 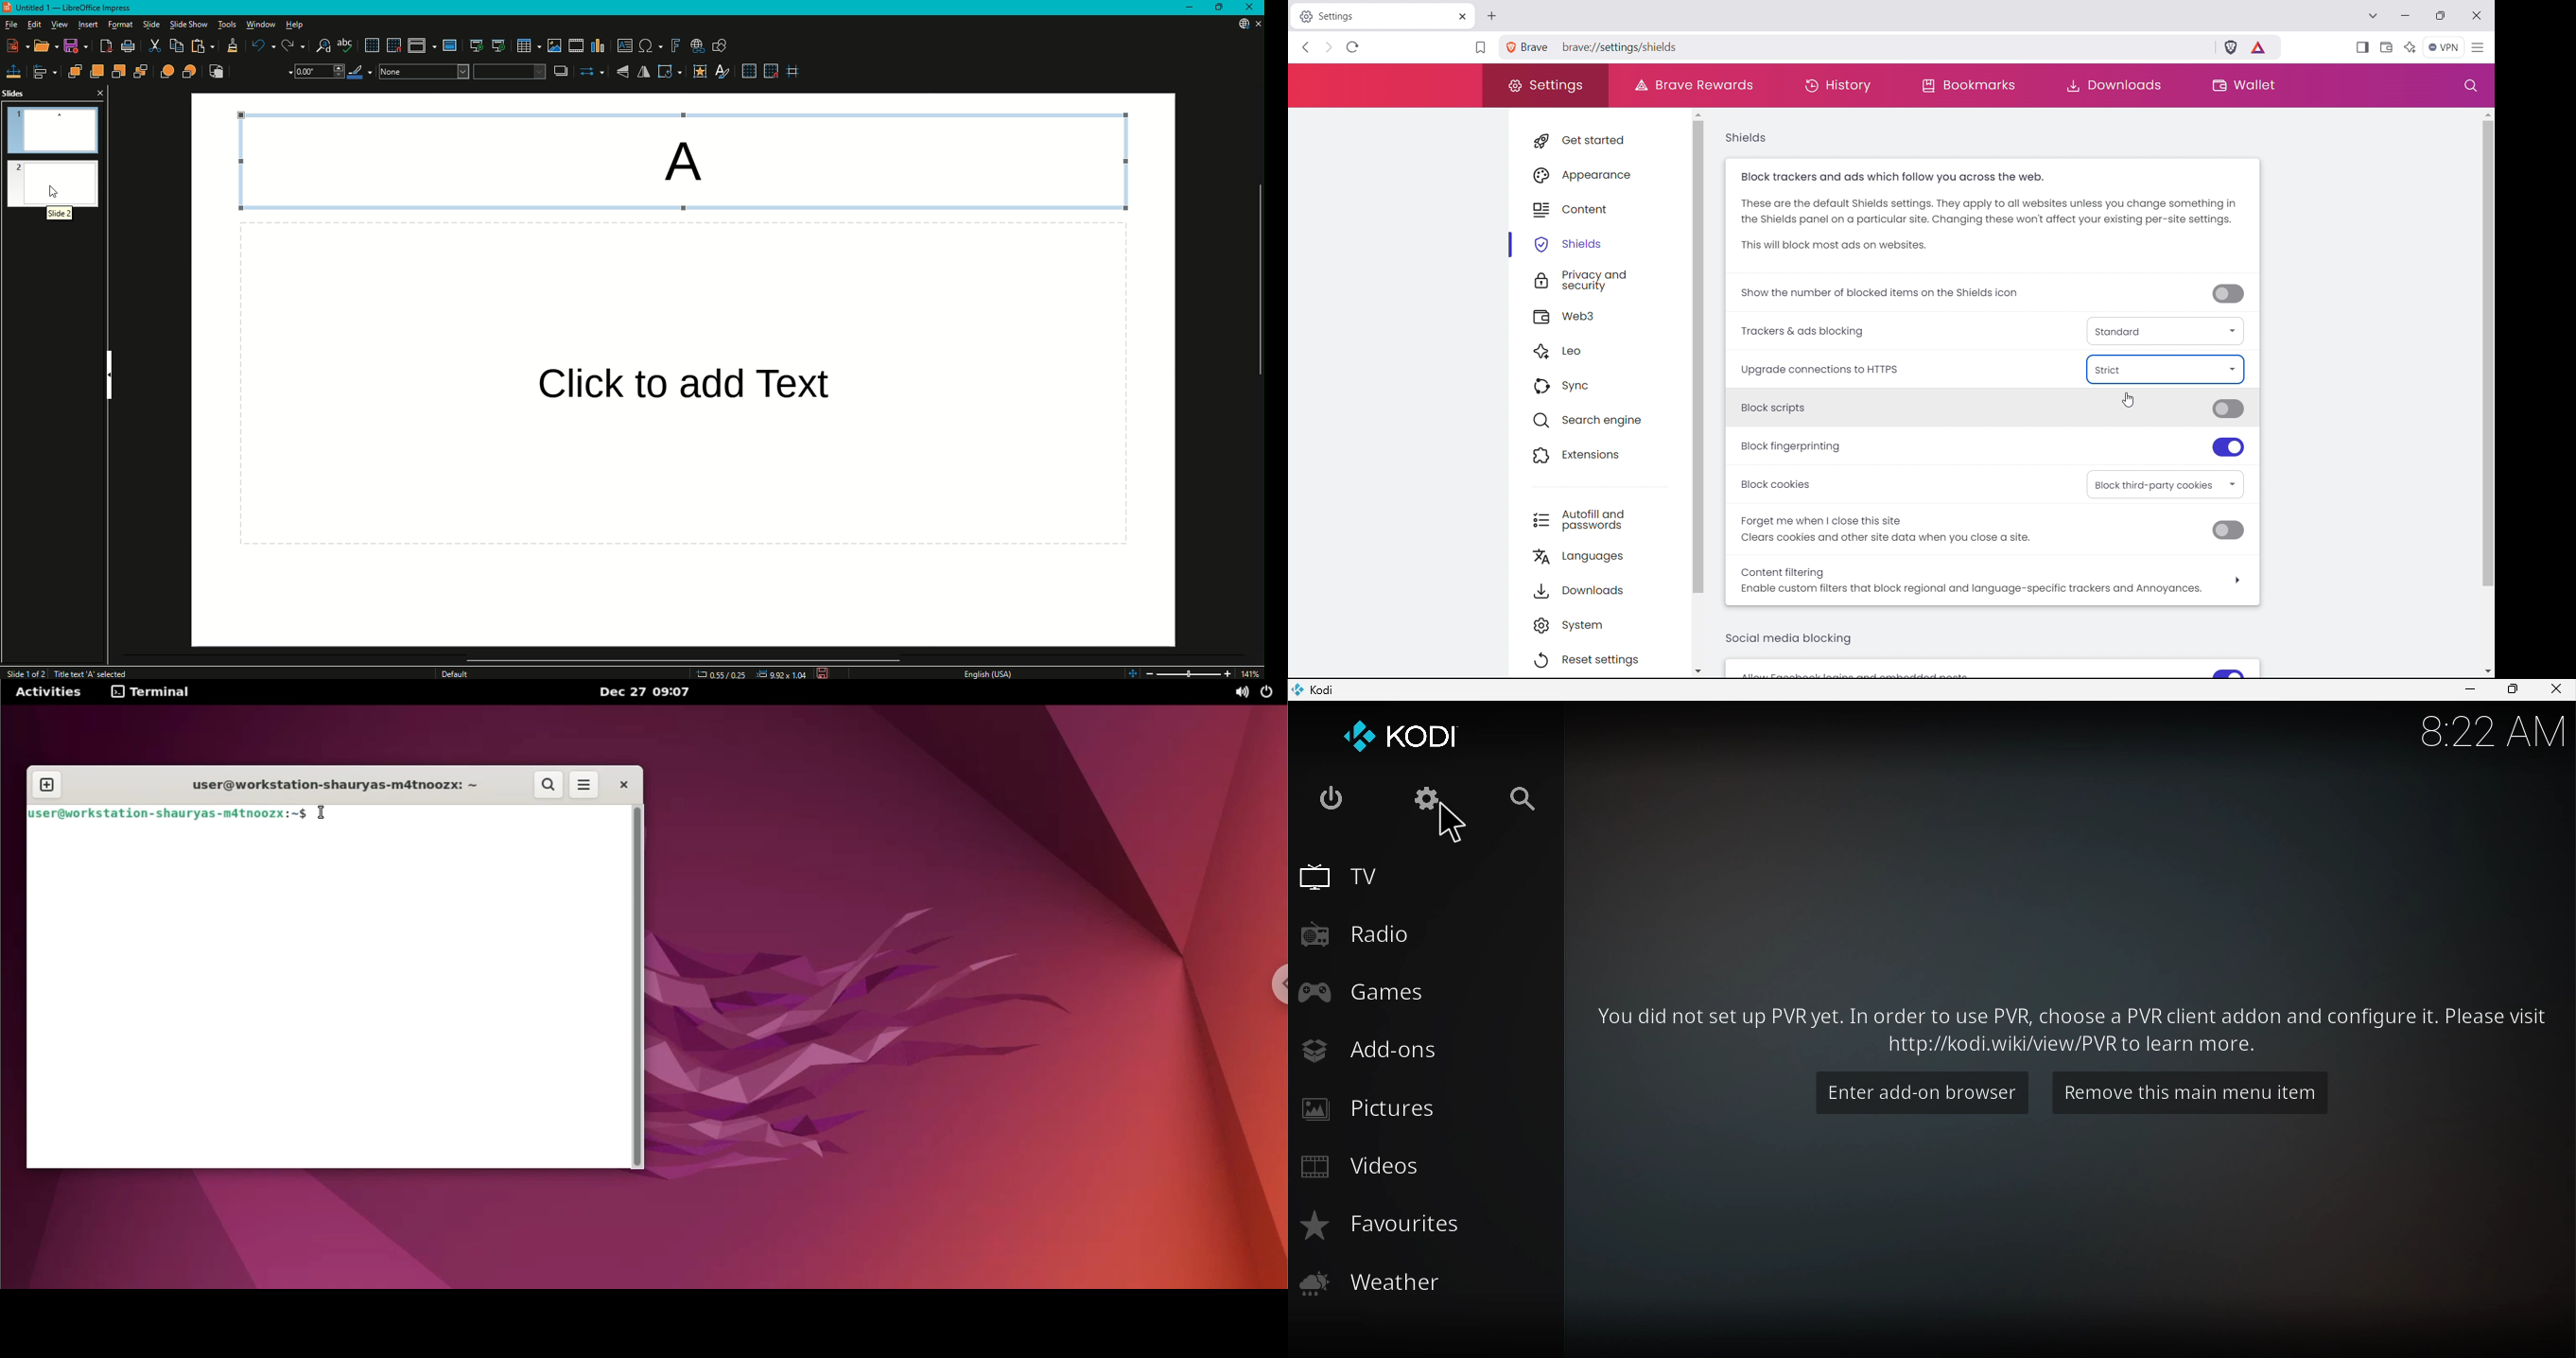 I want to click on search engine, so click(x=1606, y=419).